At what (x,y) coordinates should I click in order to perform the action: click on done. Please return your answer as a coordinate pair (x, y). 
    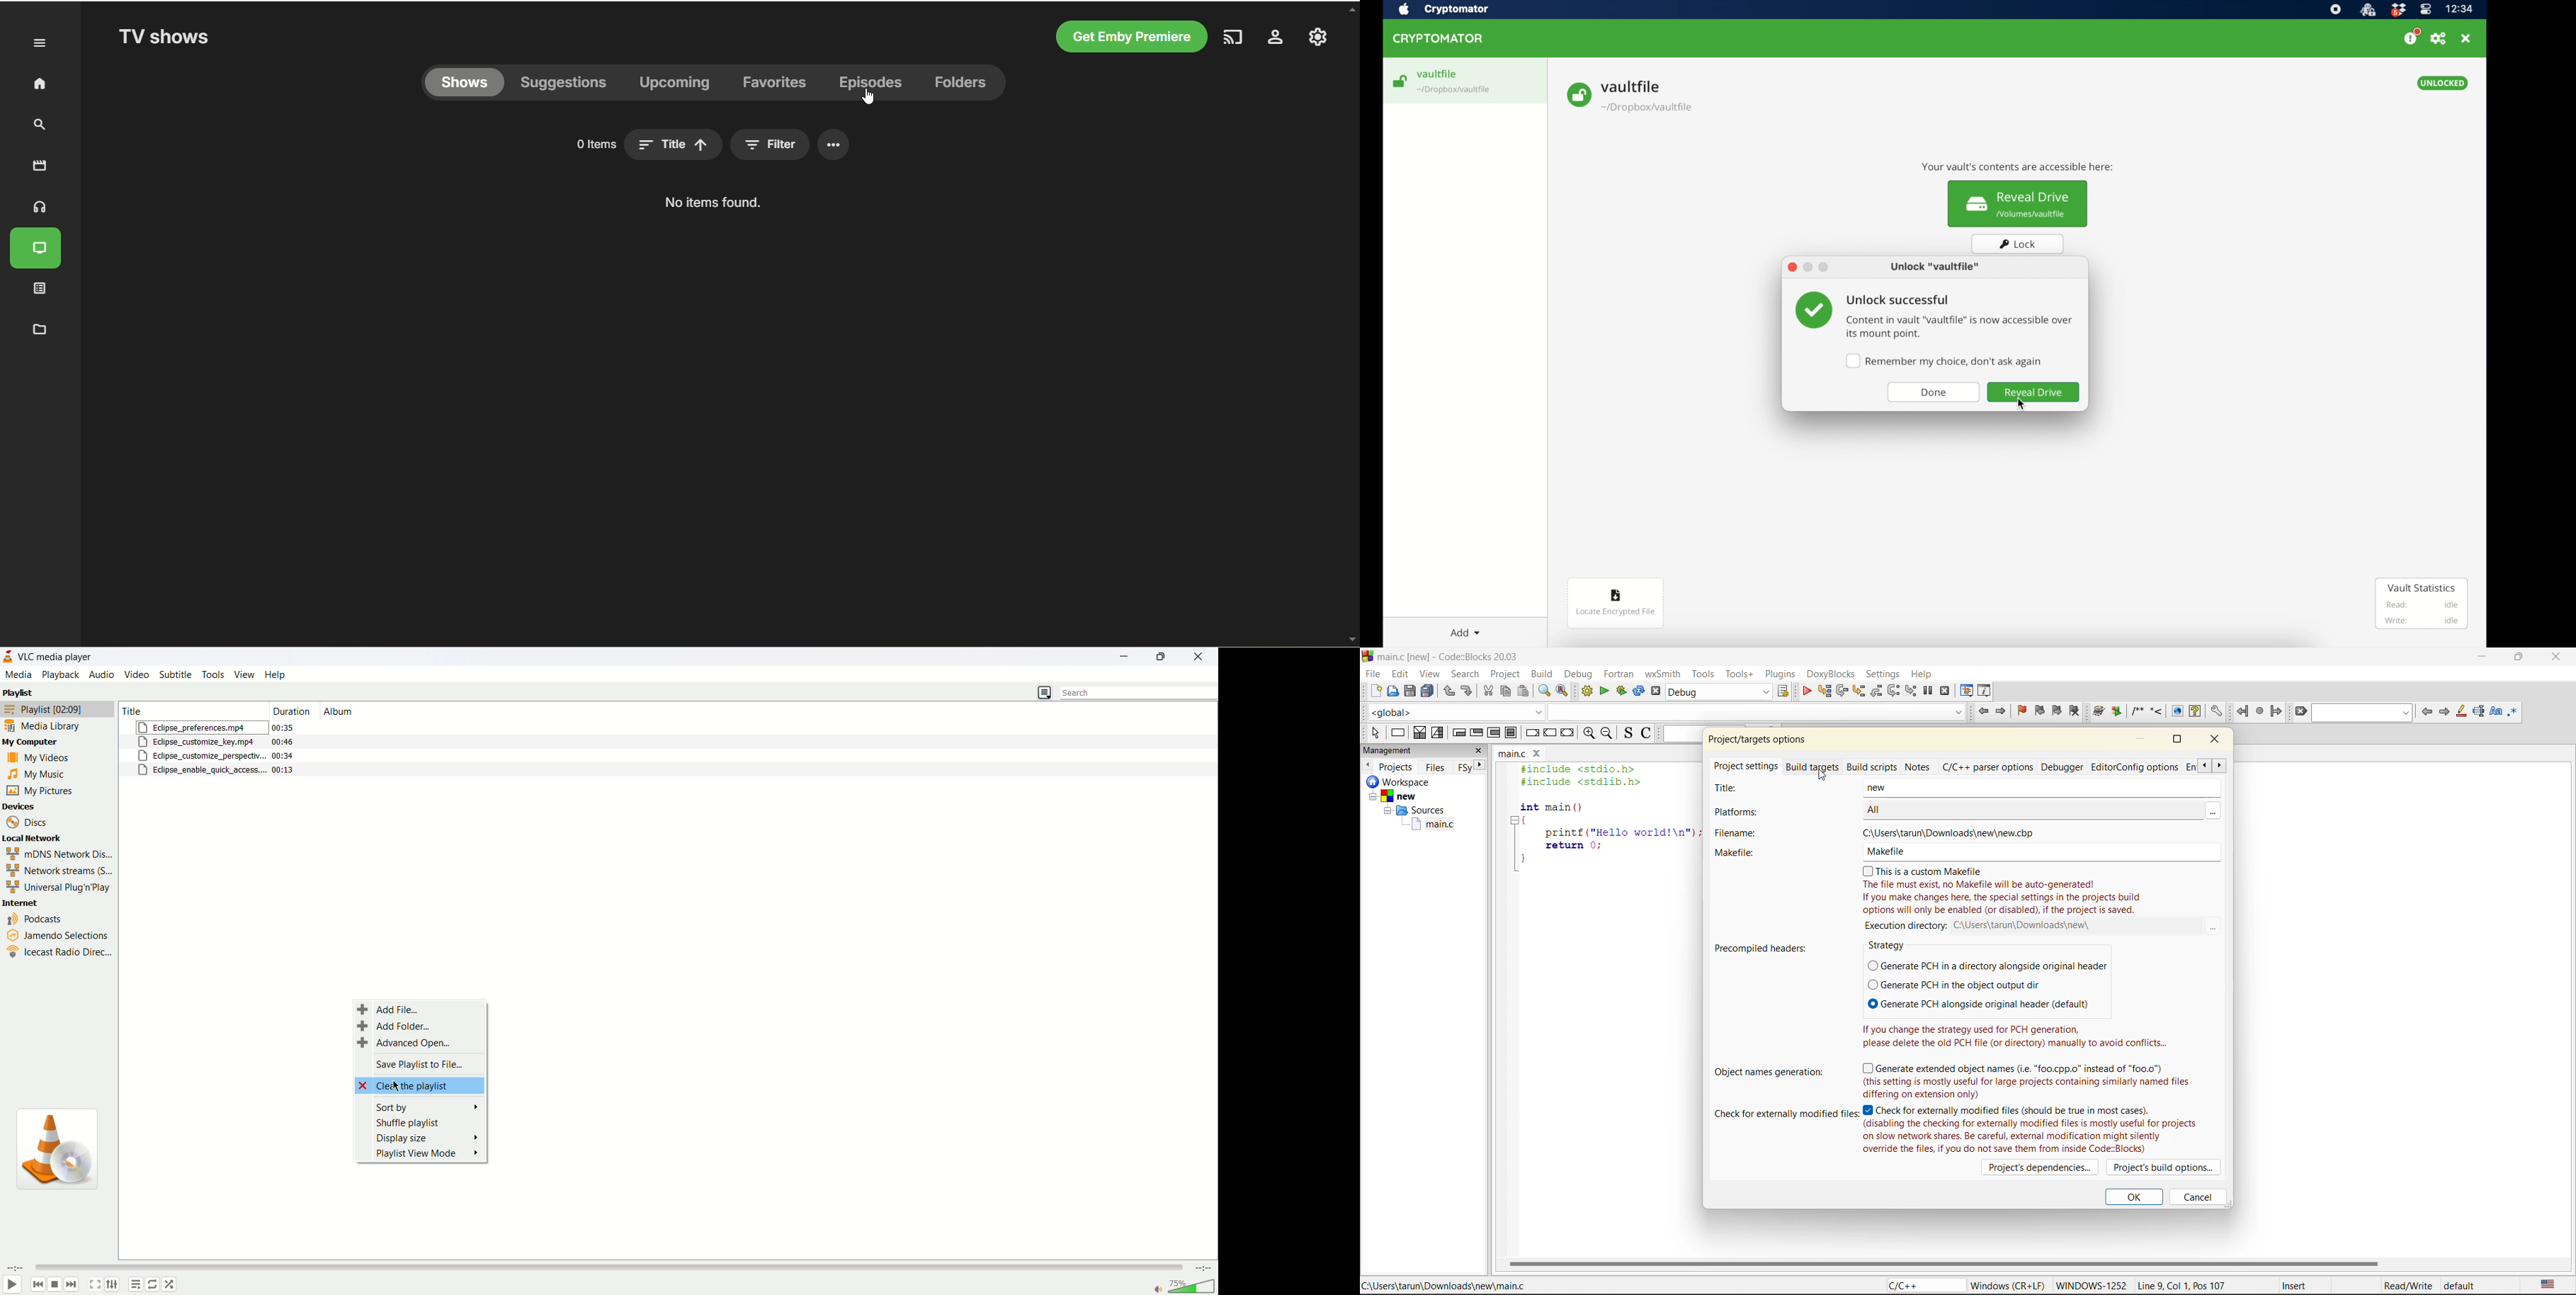
    Looking at the image, I should click on (1935, 393).